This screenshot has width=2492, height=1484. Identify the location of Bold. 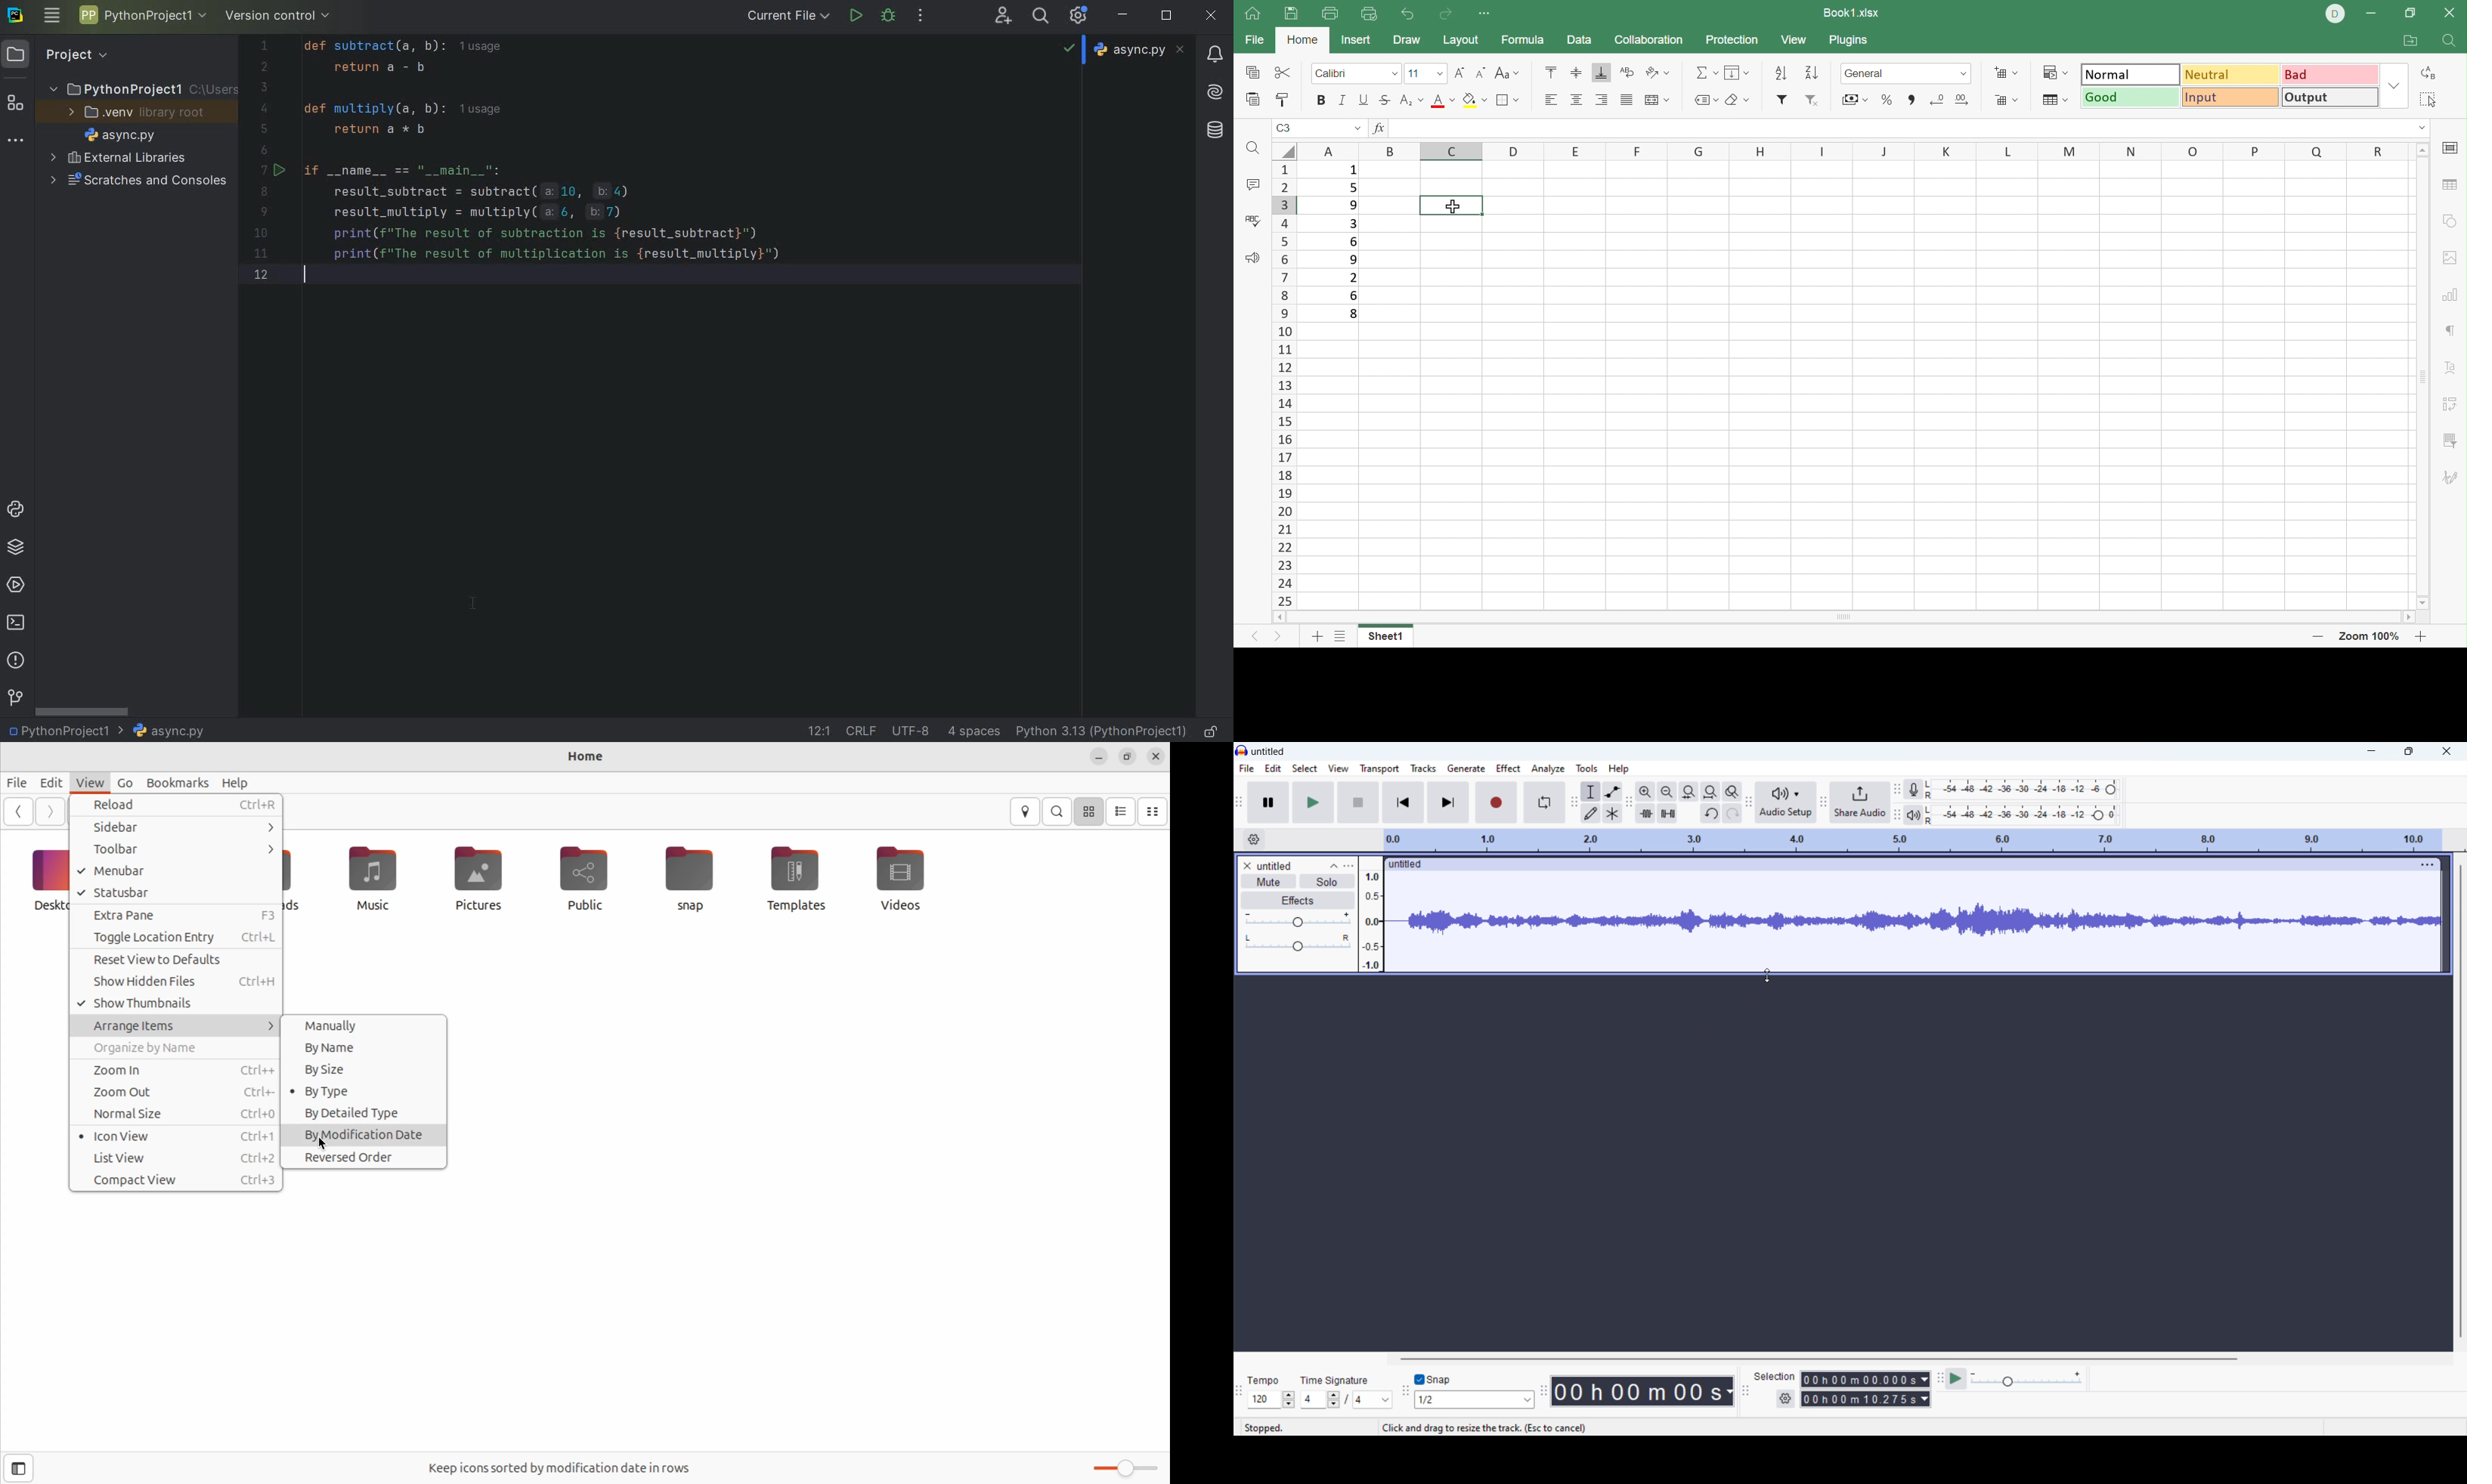
(1320, 103).